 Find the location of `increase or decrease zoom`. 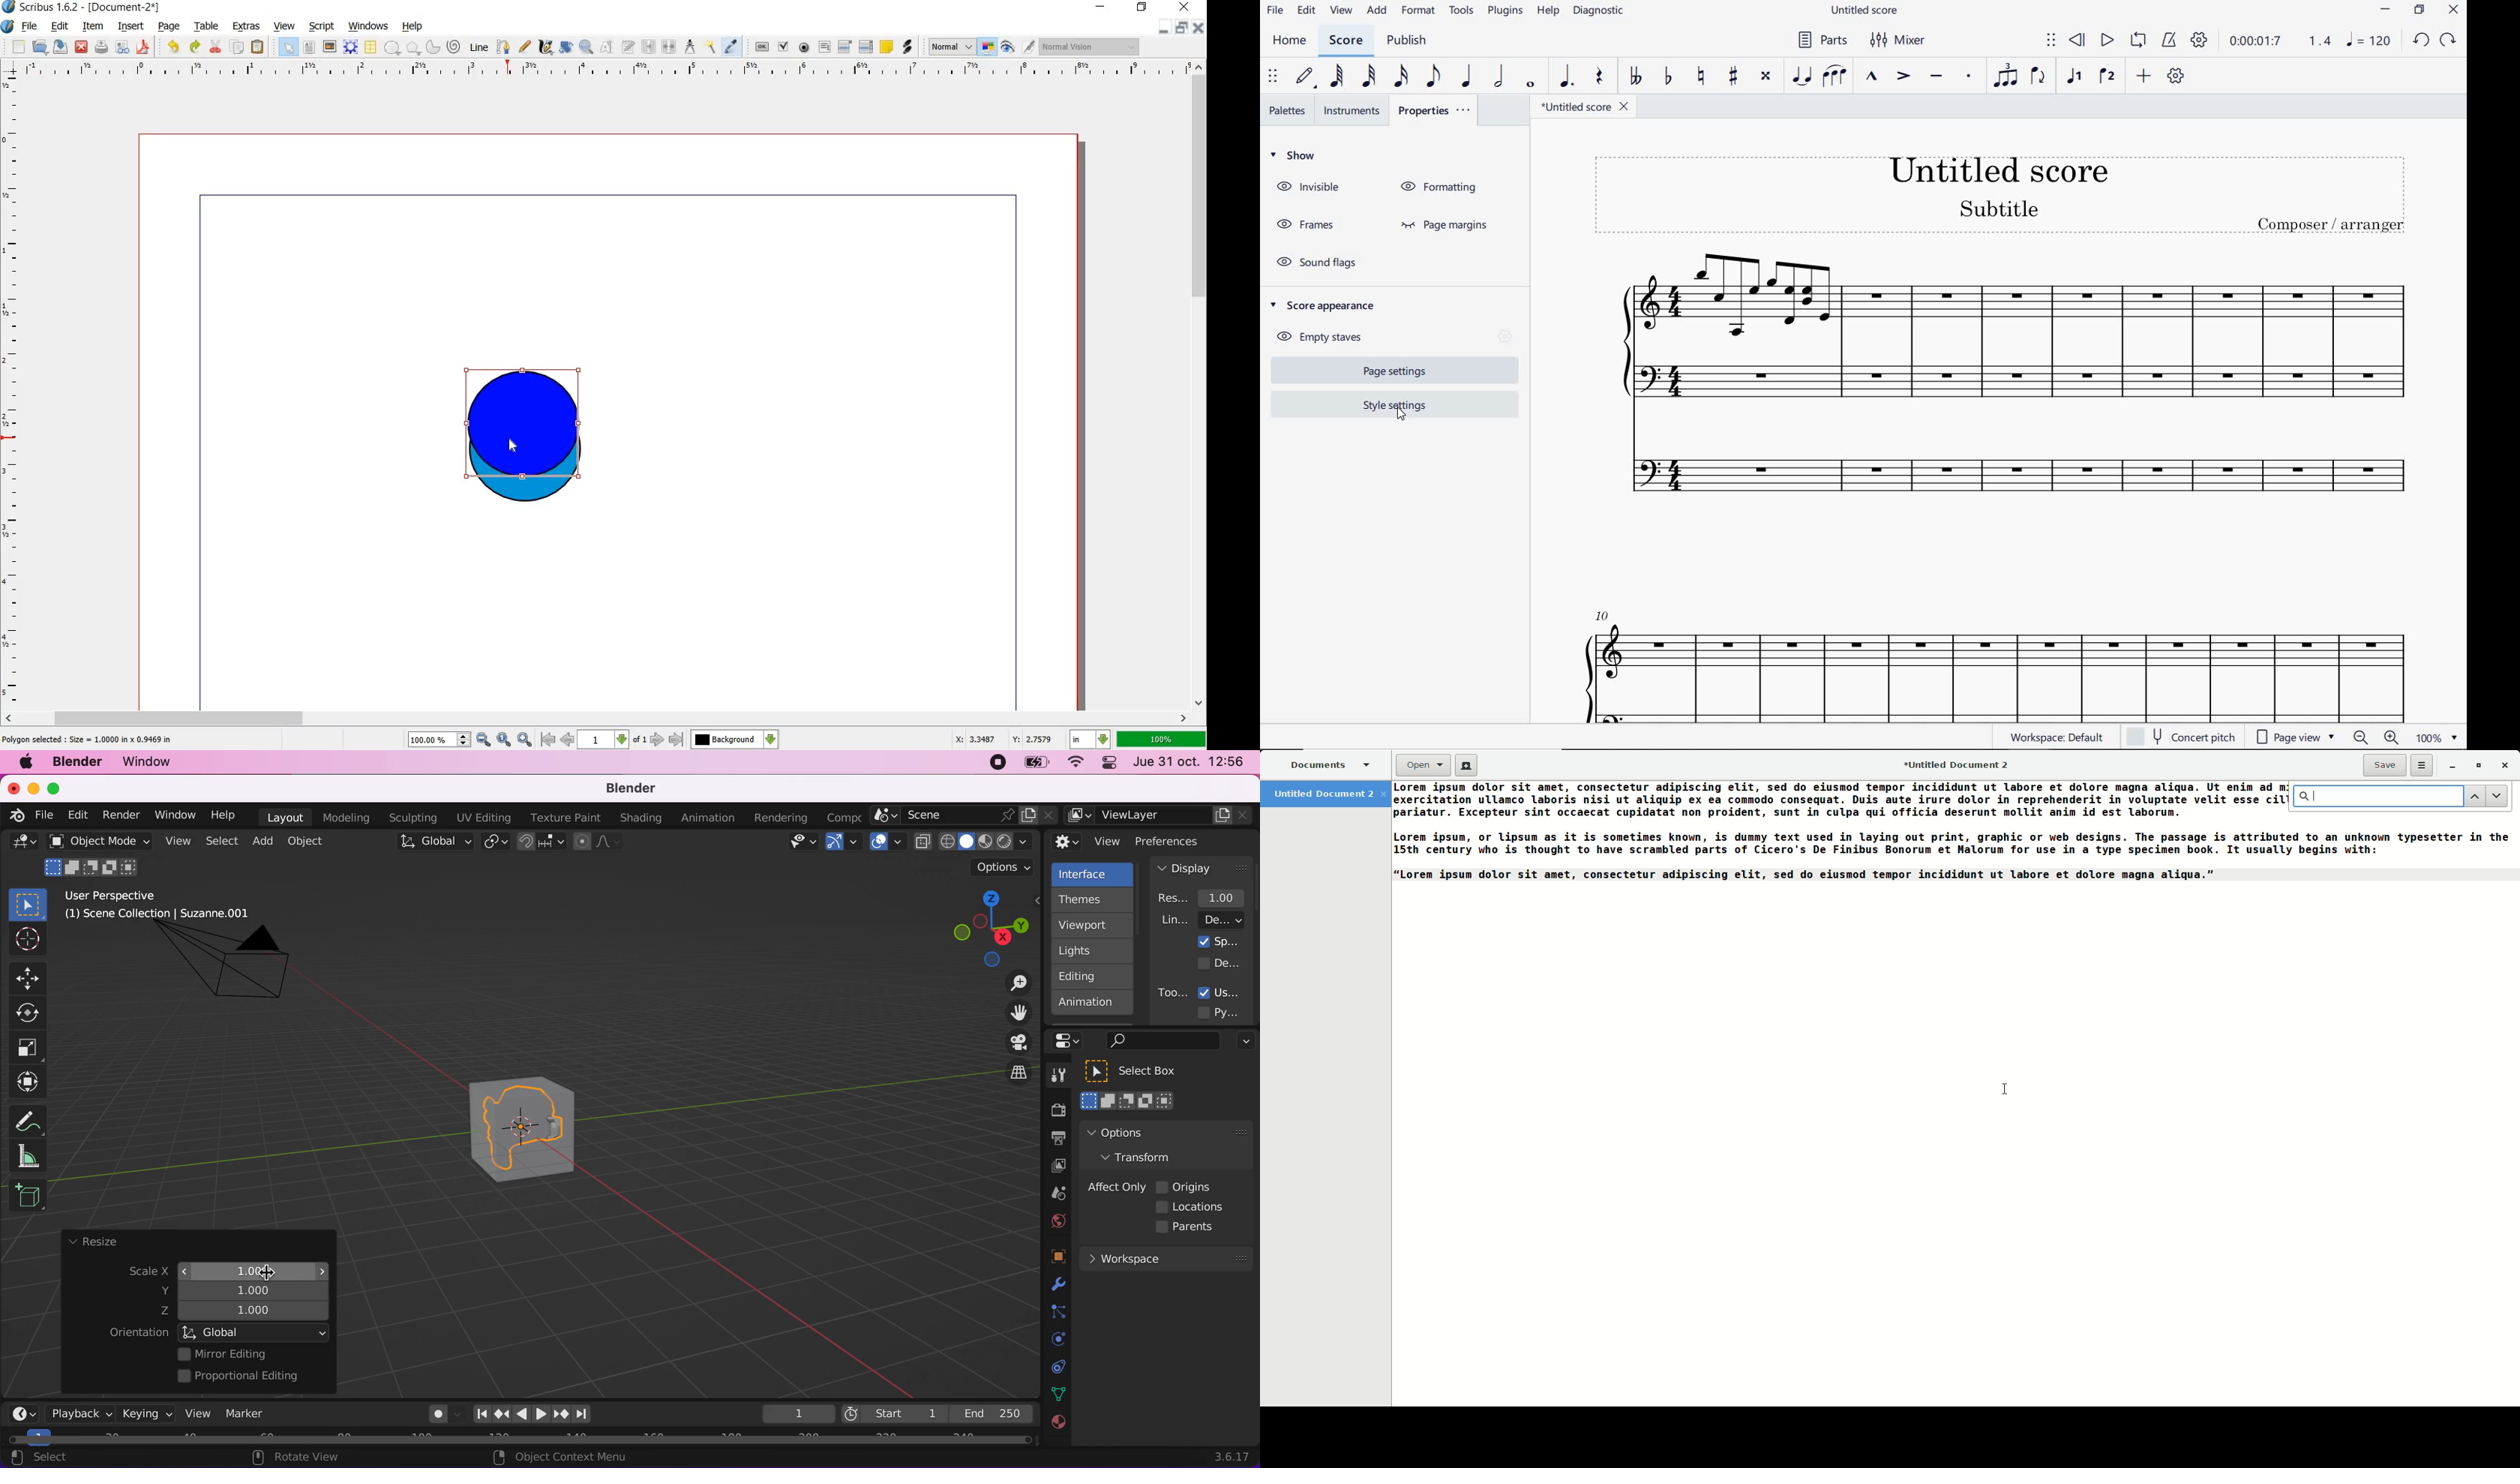

increase or decrease zoom is located at coordinates (463, 739).